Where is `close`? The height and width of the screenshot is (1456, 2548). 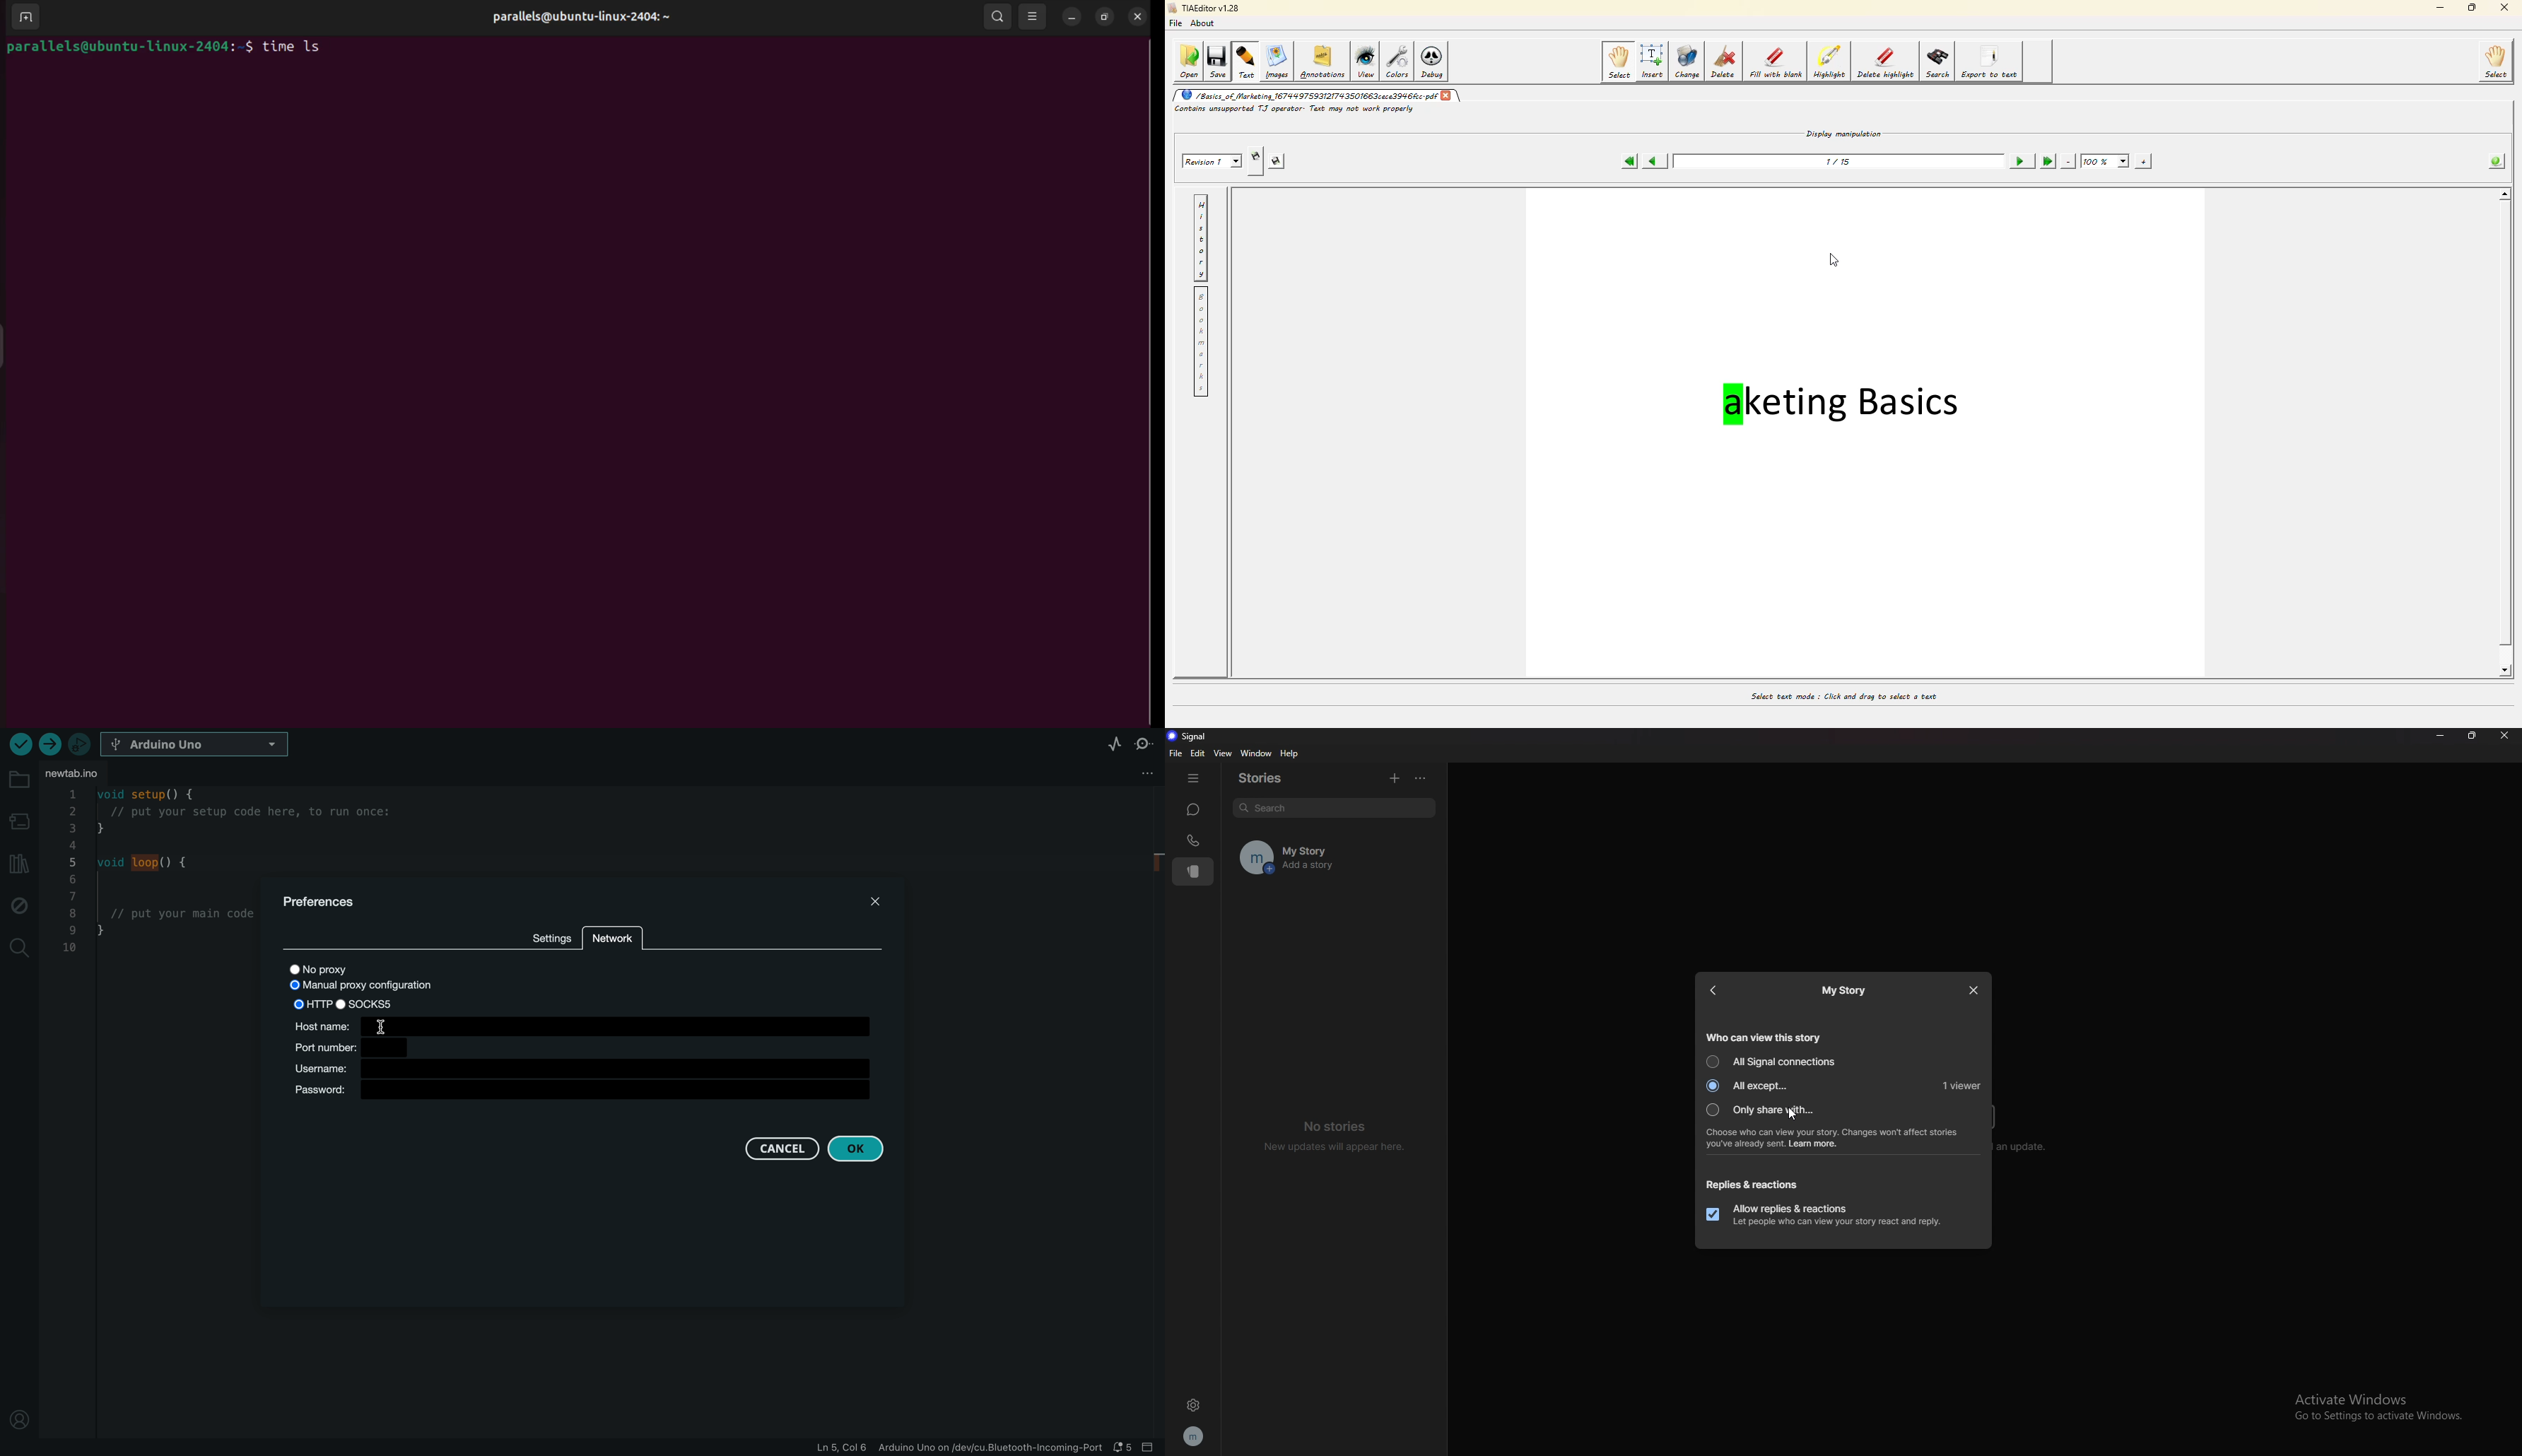 close is located at coordinates (2504, 736).